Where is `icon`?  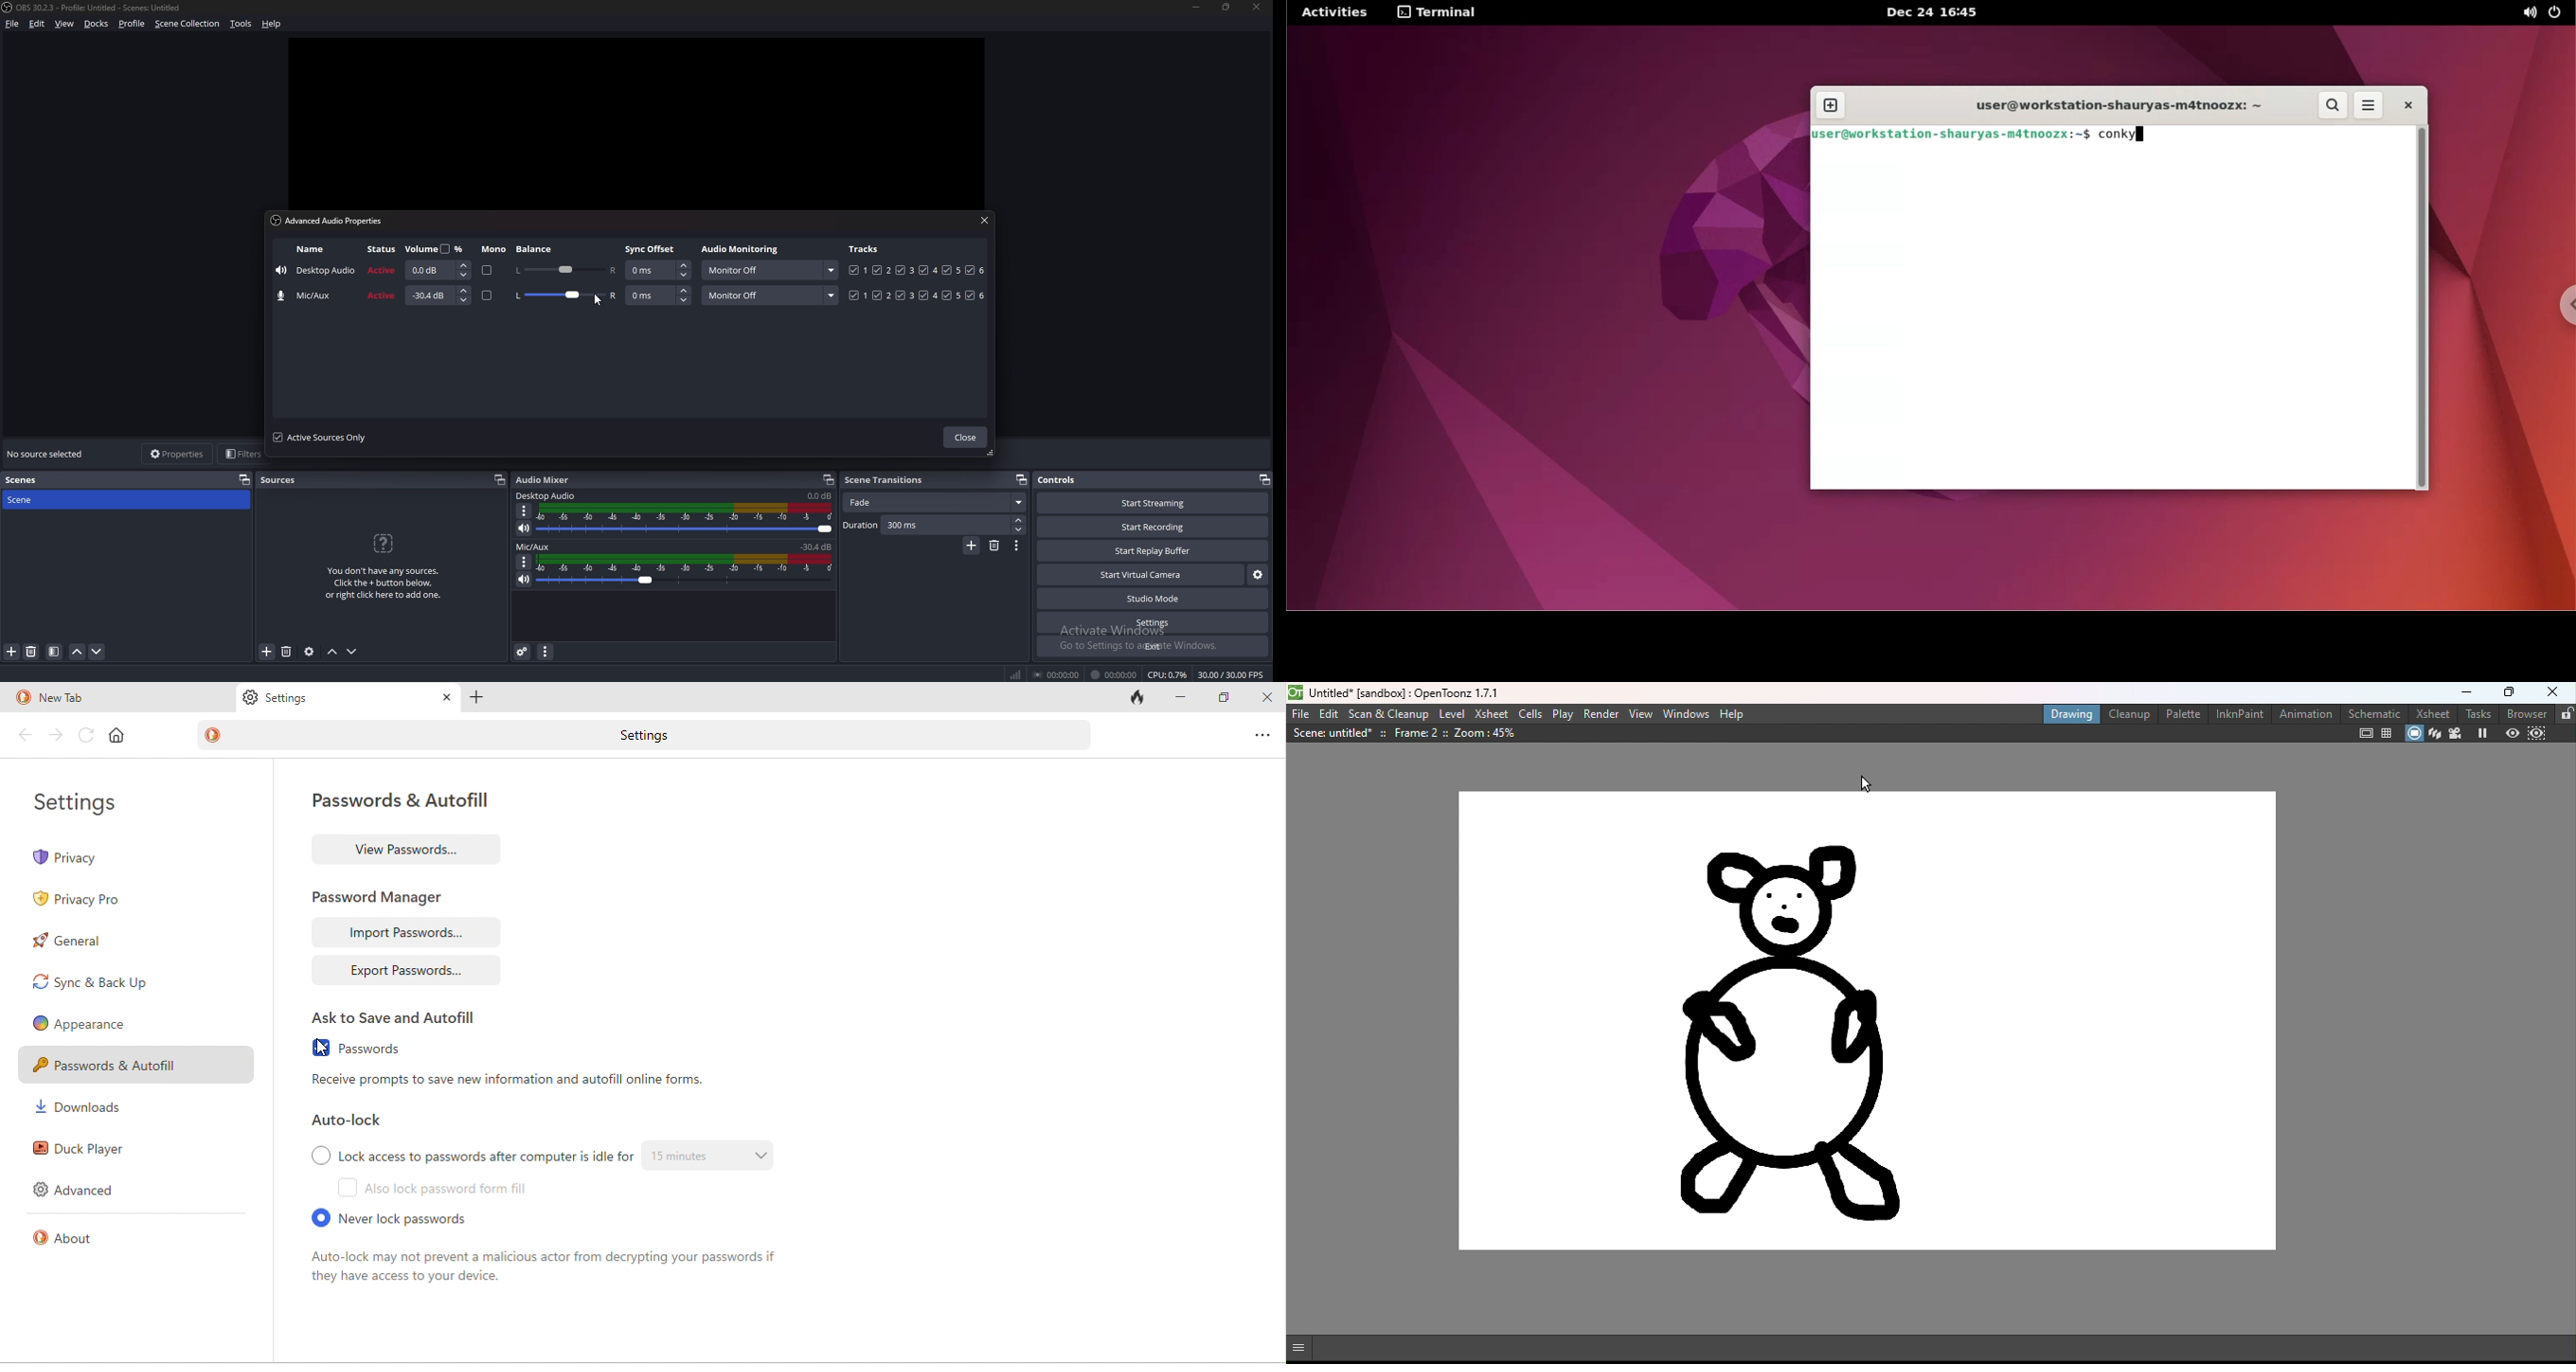 icon is located at coordinates (382, 543).